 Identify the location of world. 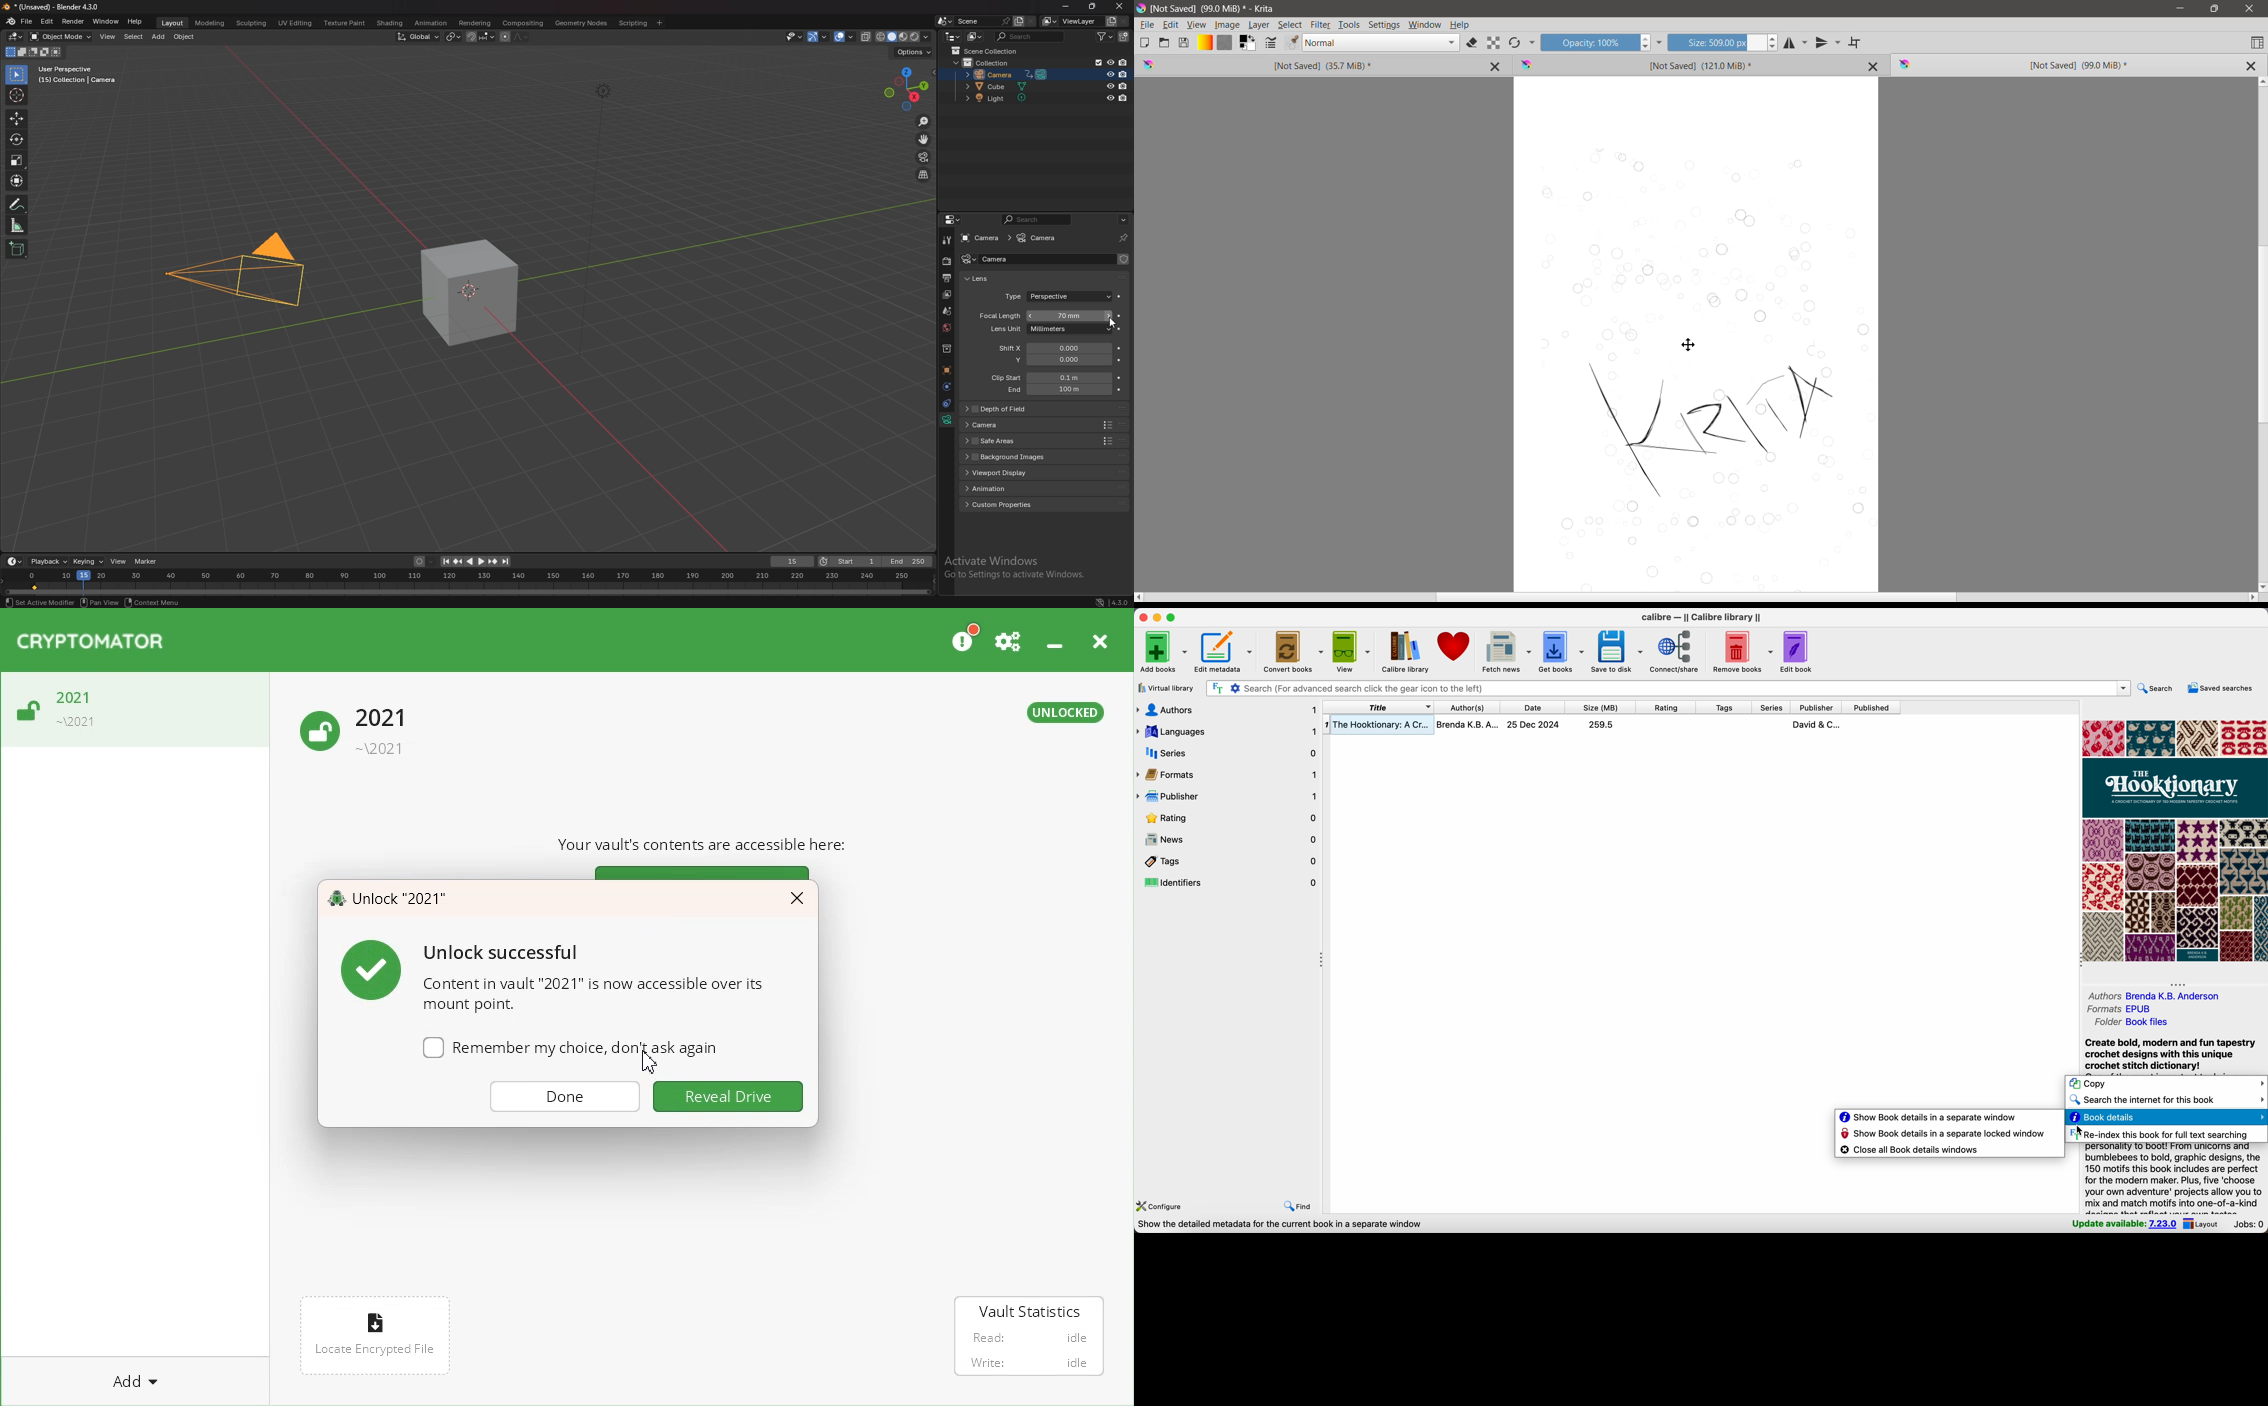
(947, 328).